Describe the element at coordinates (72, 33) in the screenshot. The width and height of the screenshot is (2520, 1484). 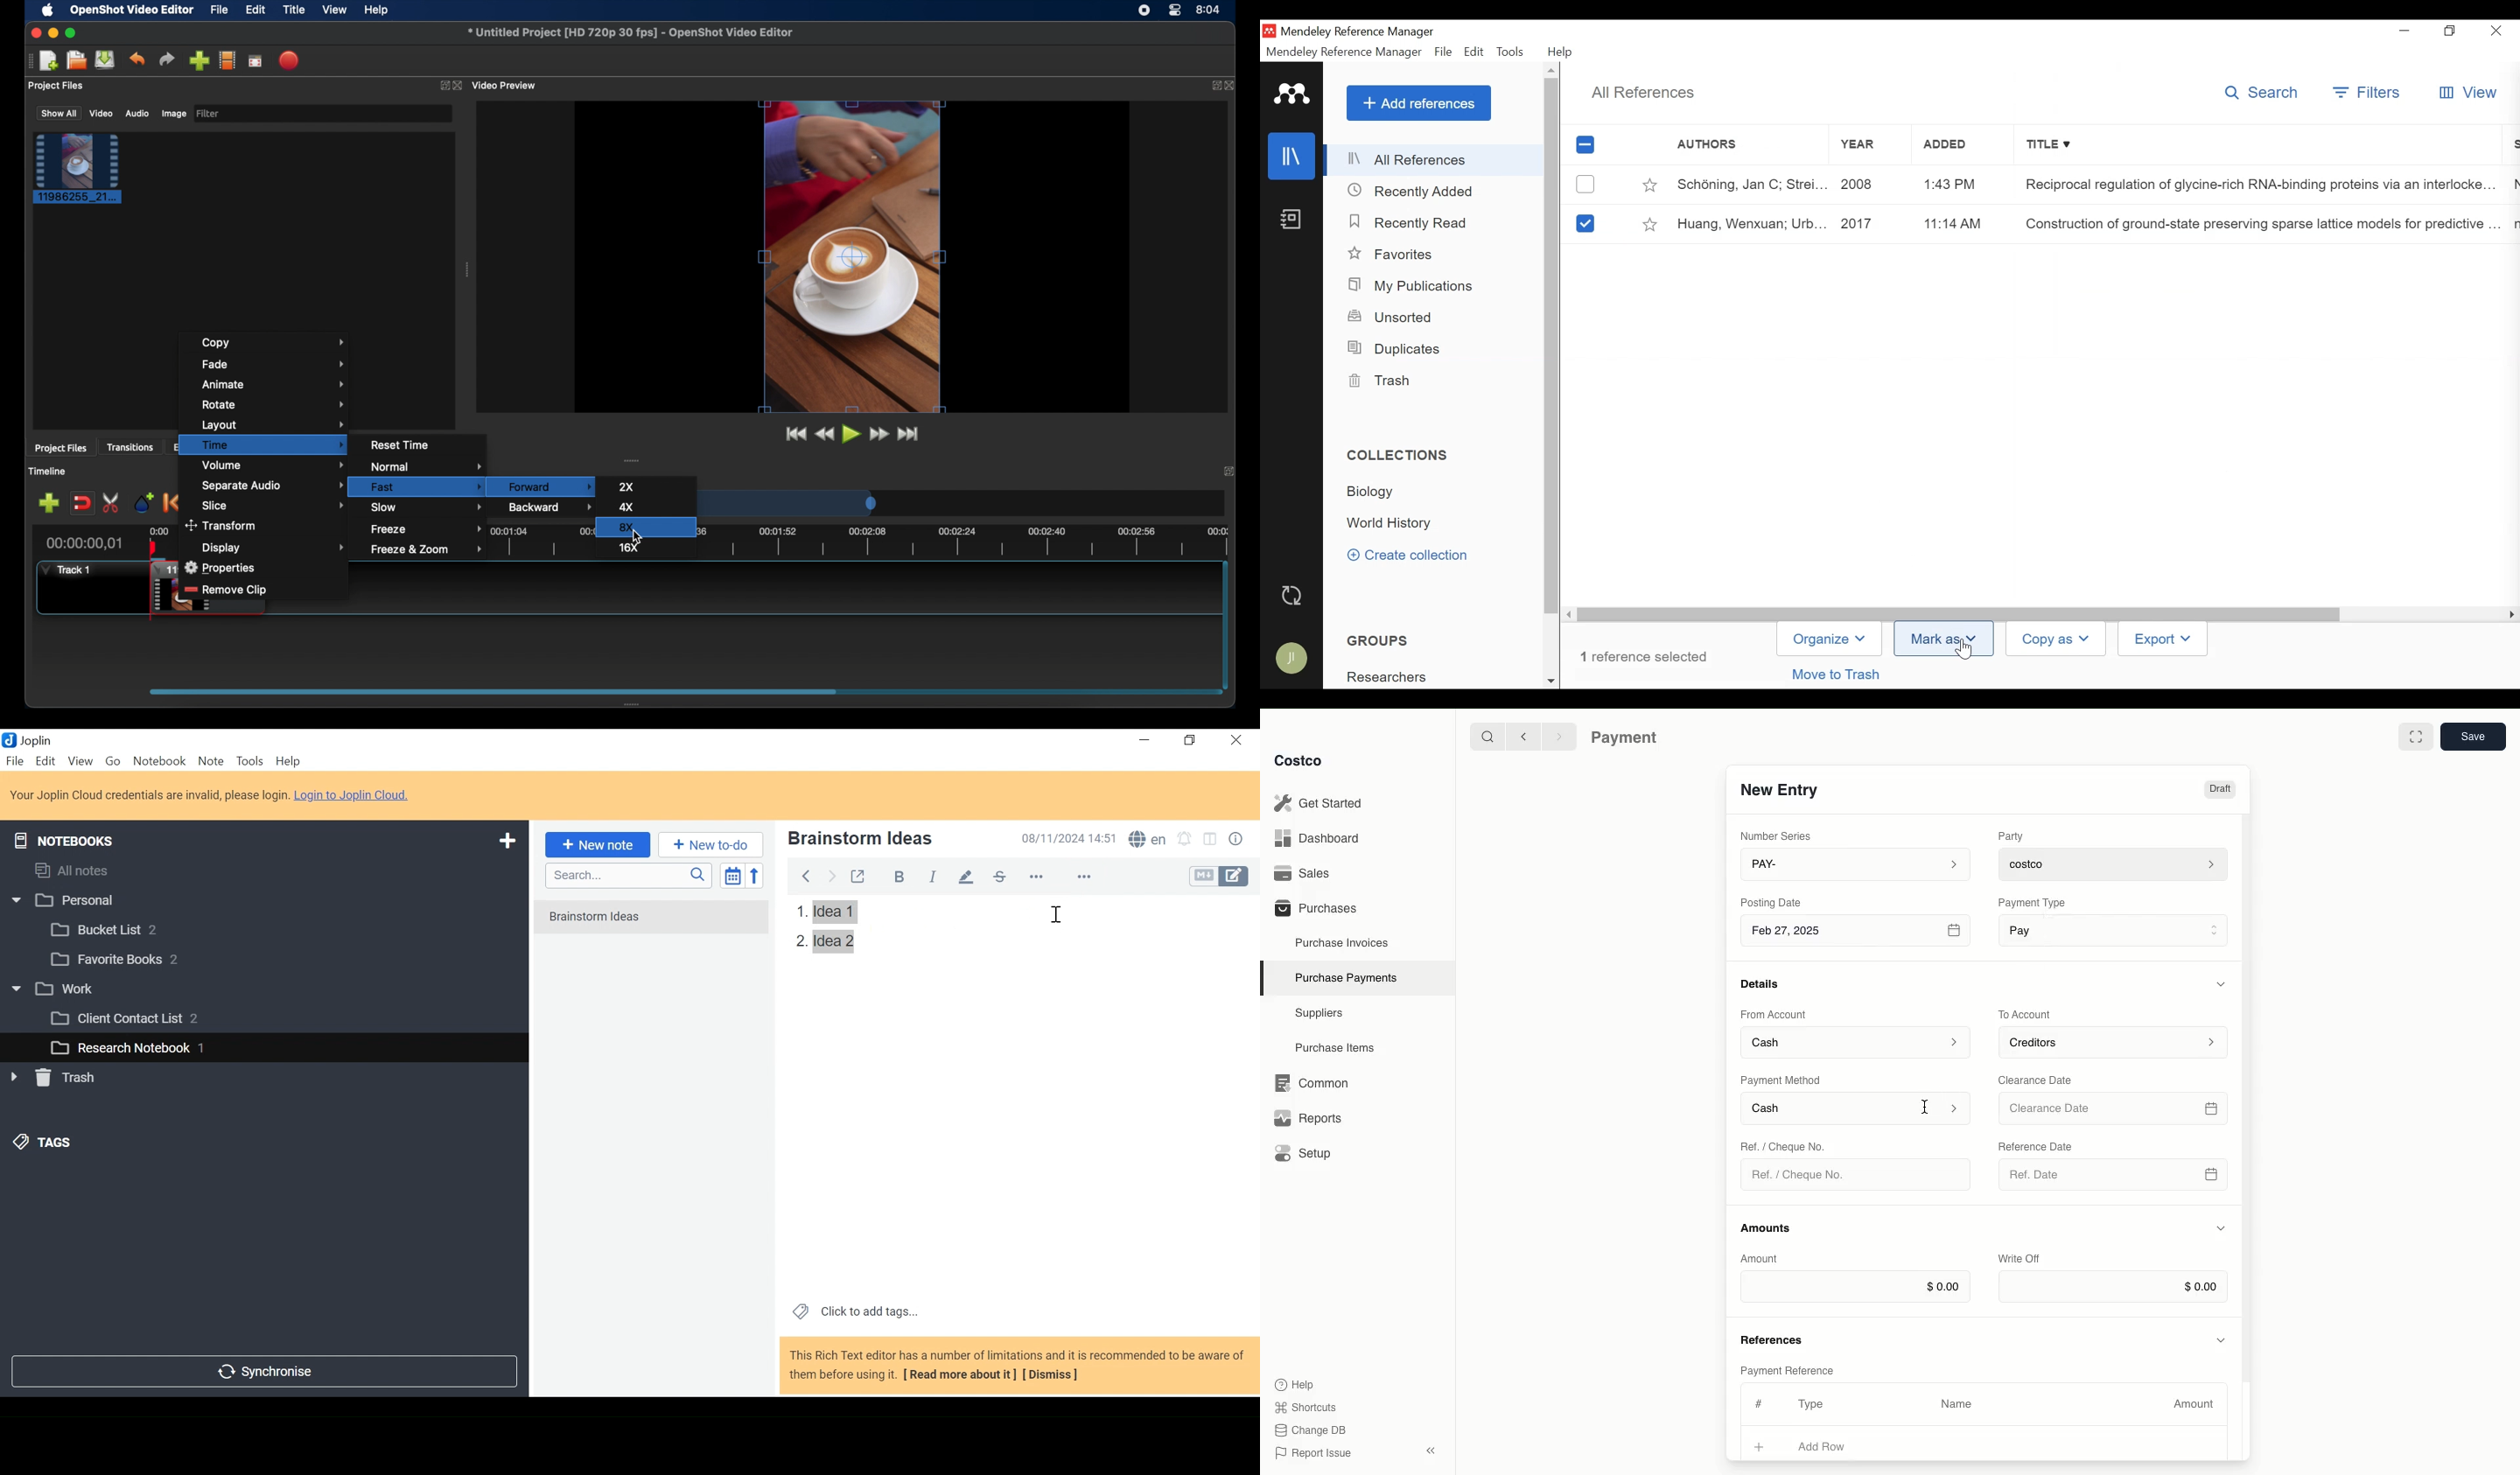
I see `maximize` at that location.